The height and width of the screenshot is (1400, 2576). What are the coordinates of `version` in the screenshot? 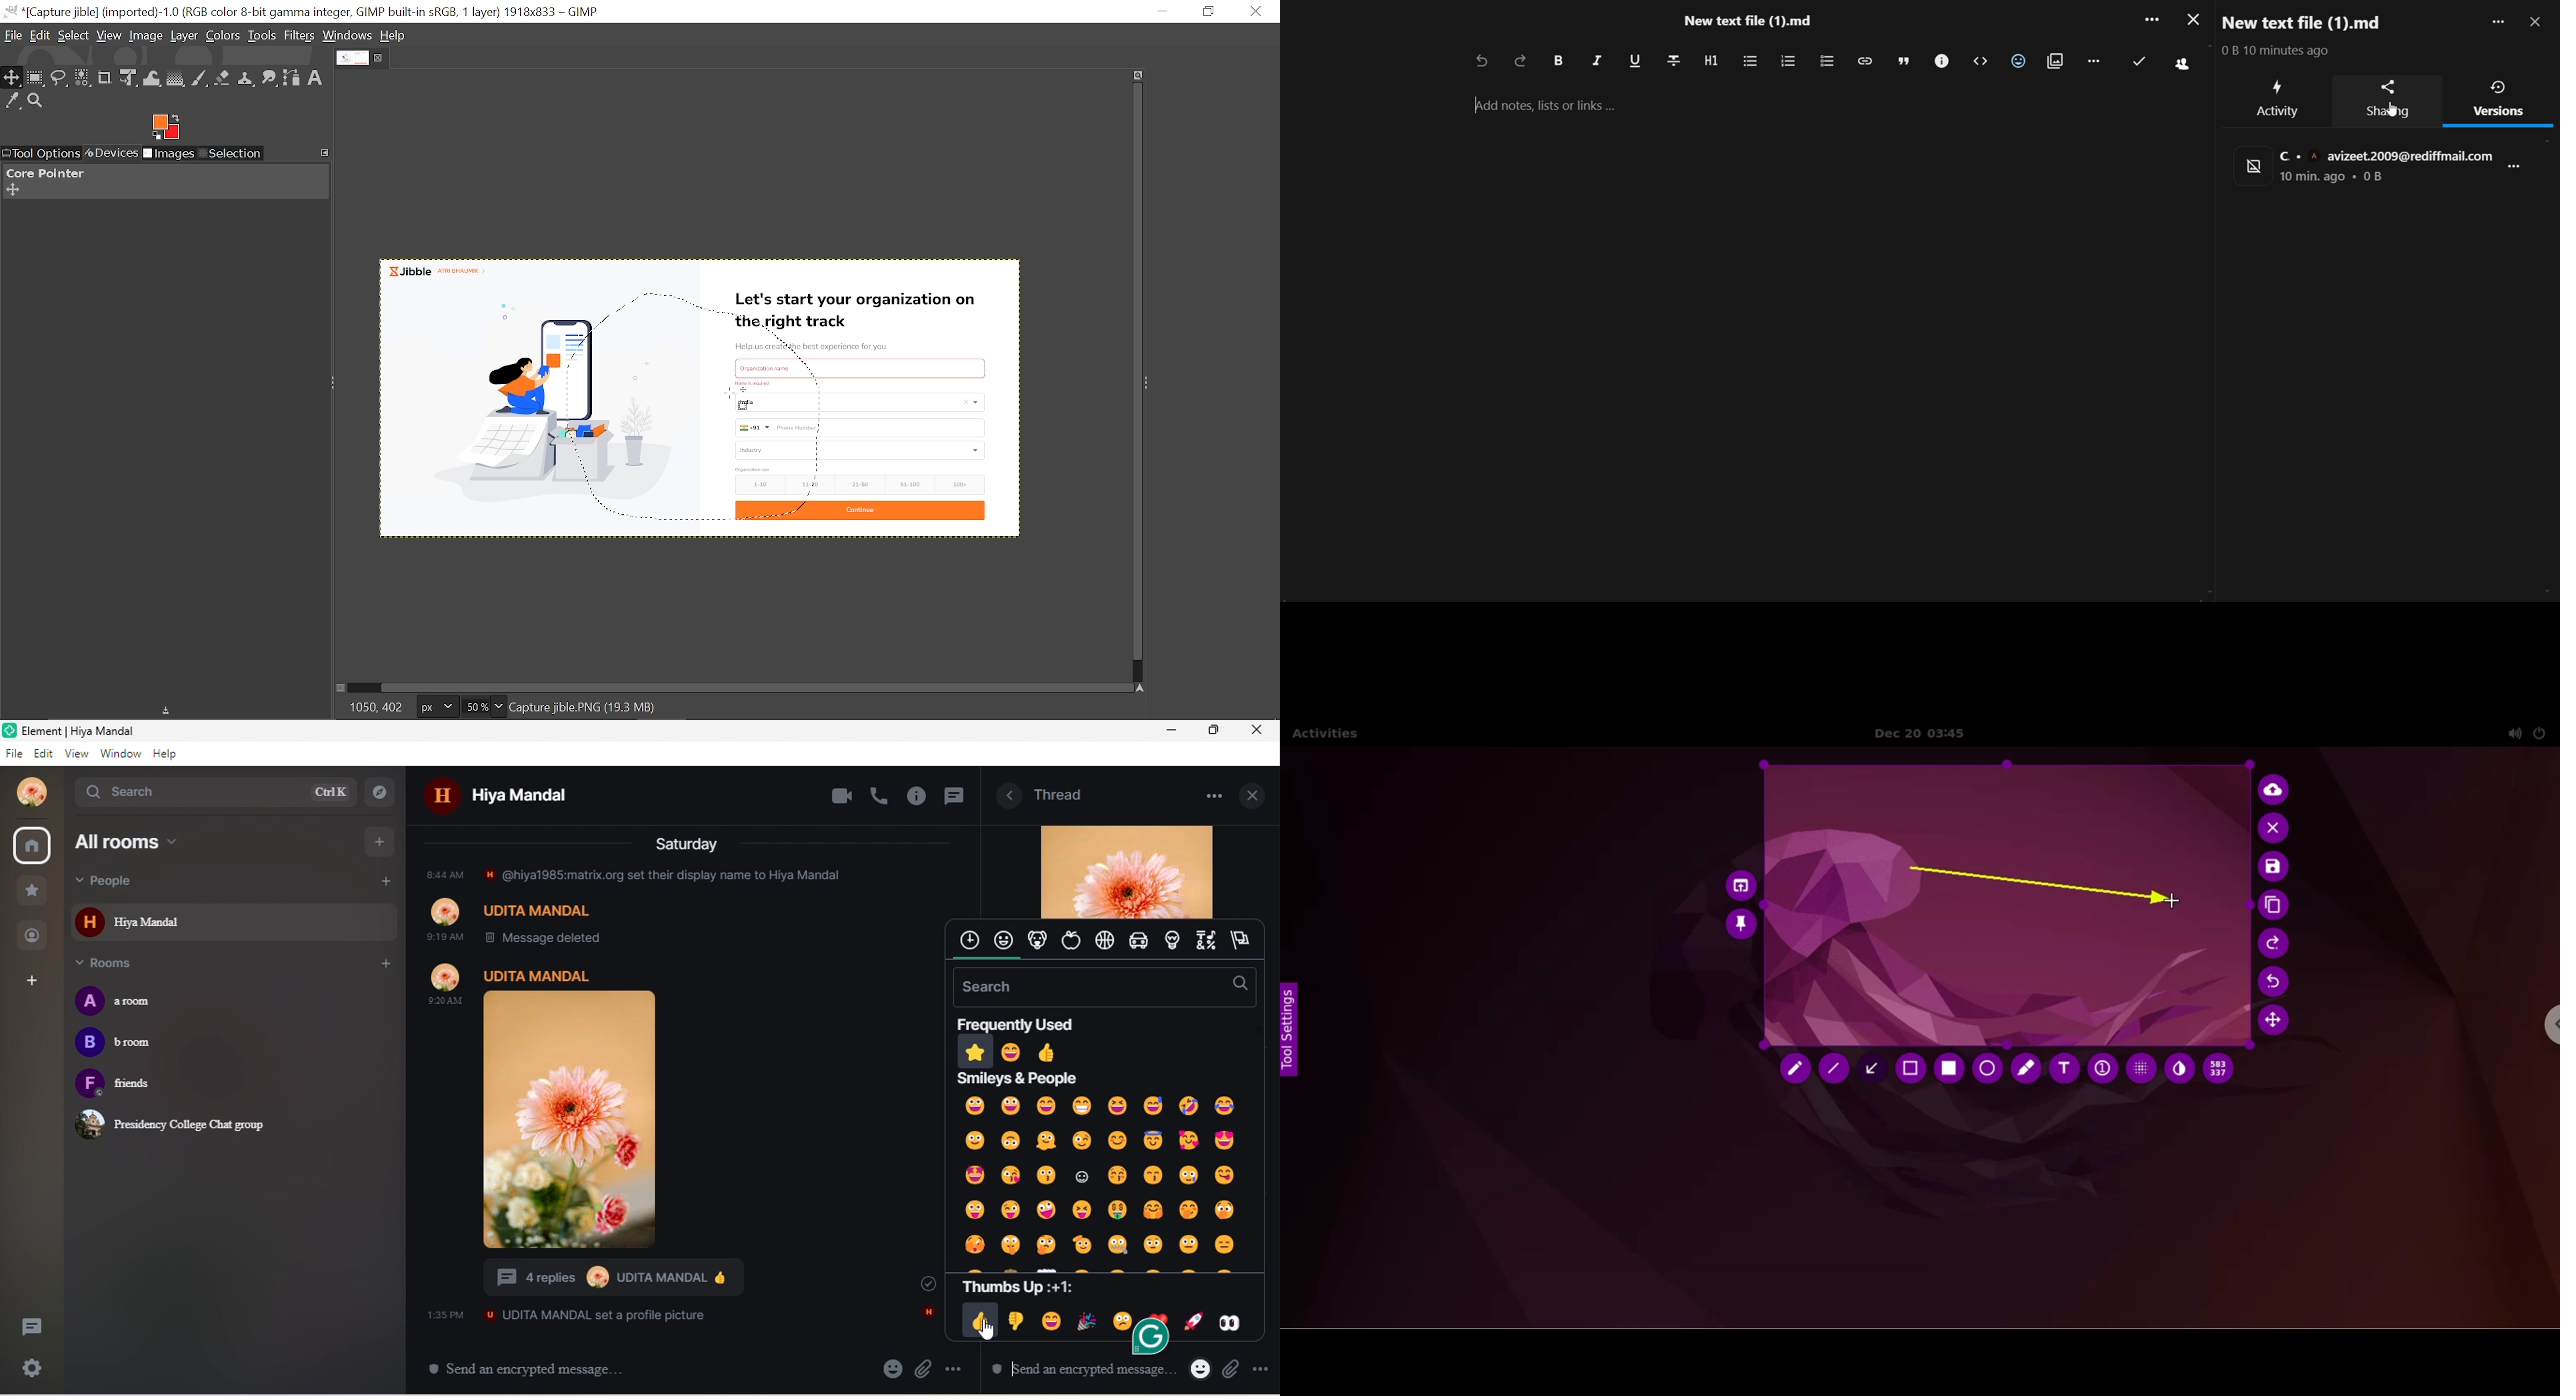 It's located at (2500, 88).